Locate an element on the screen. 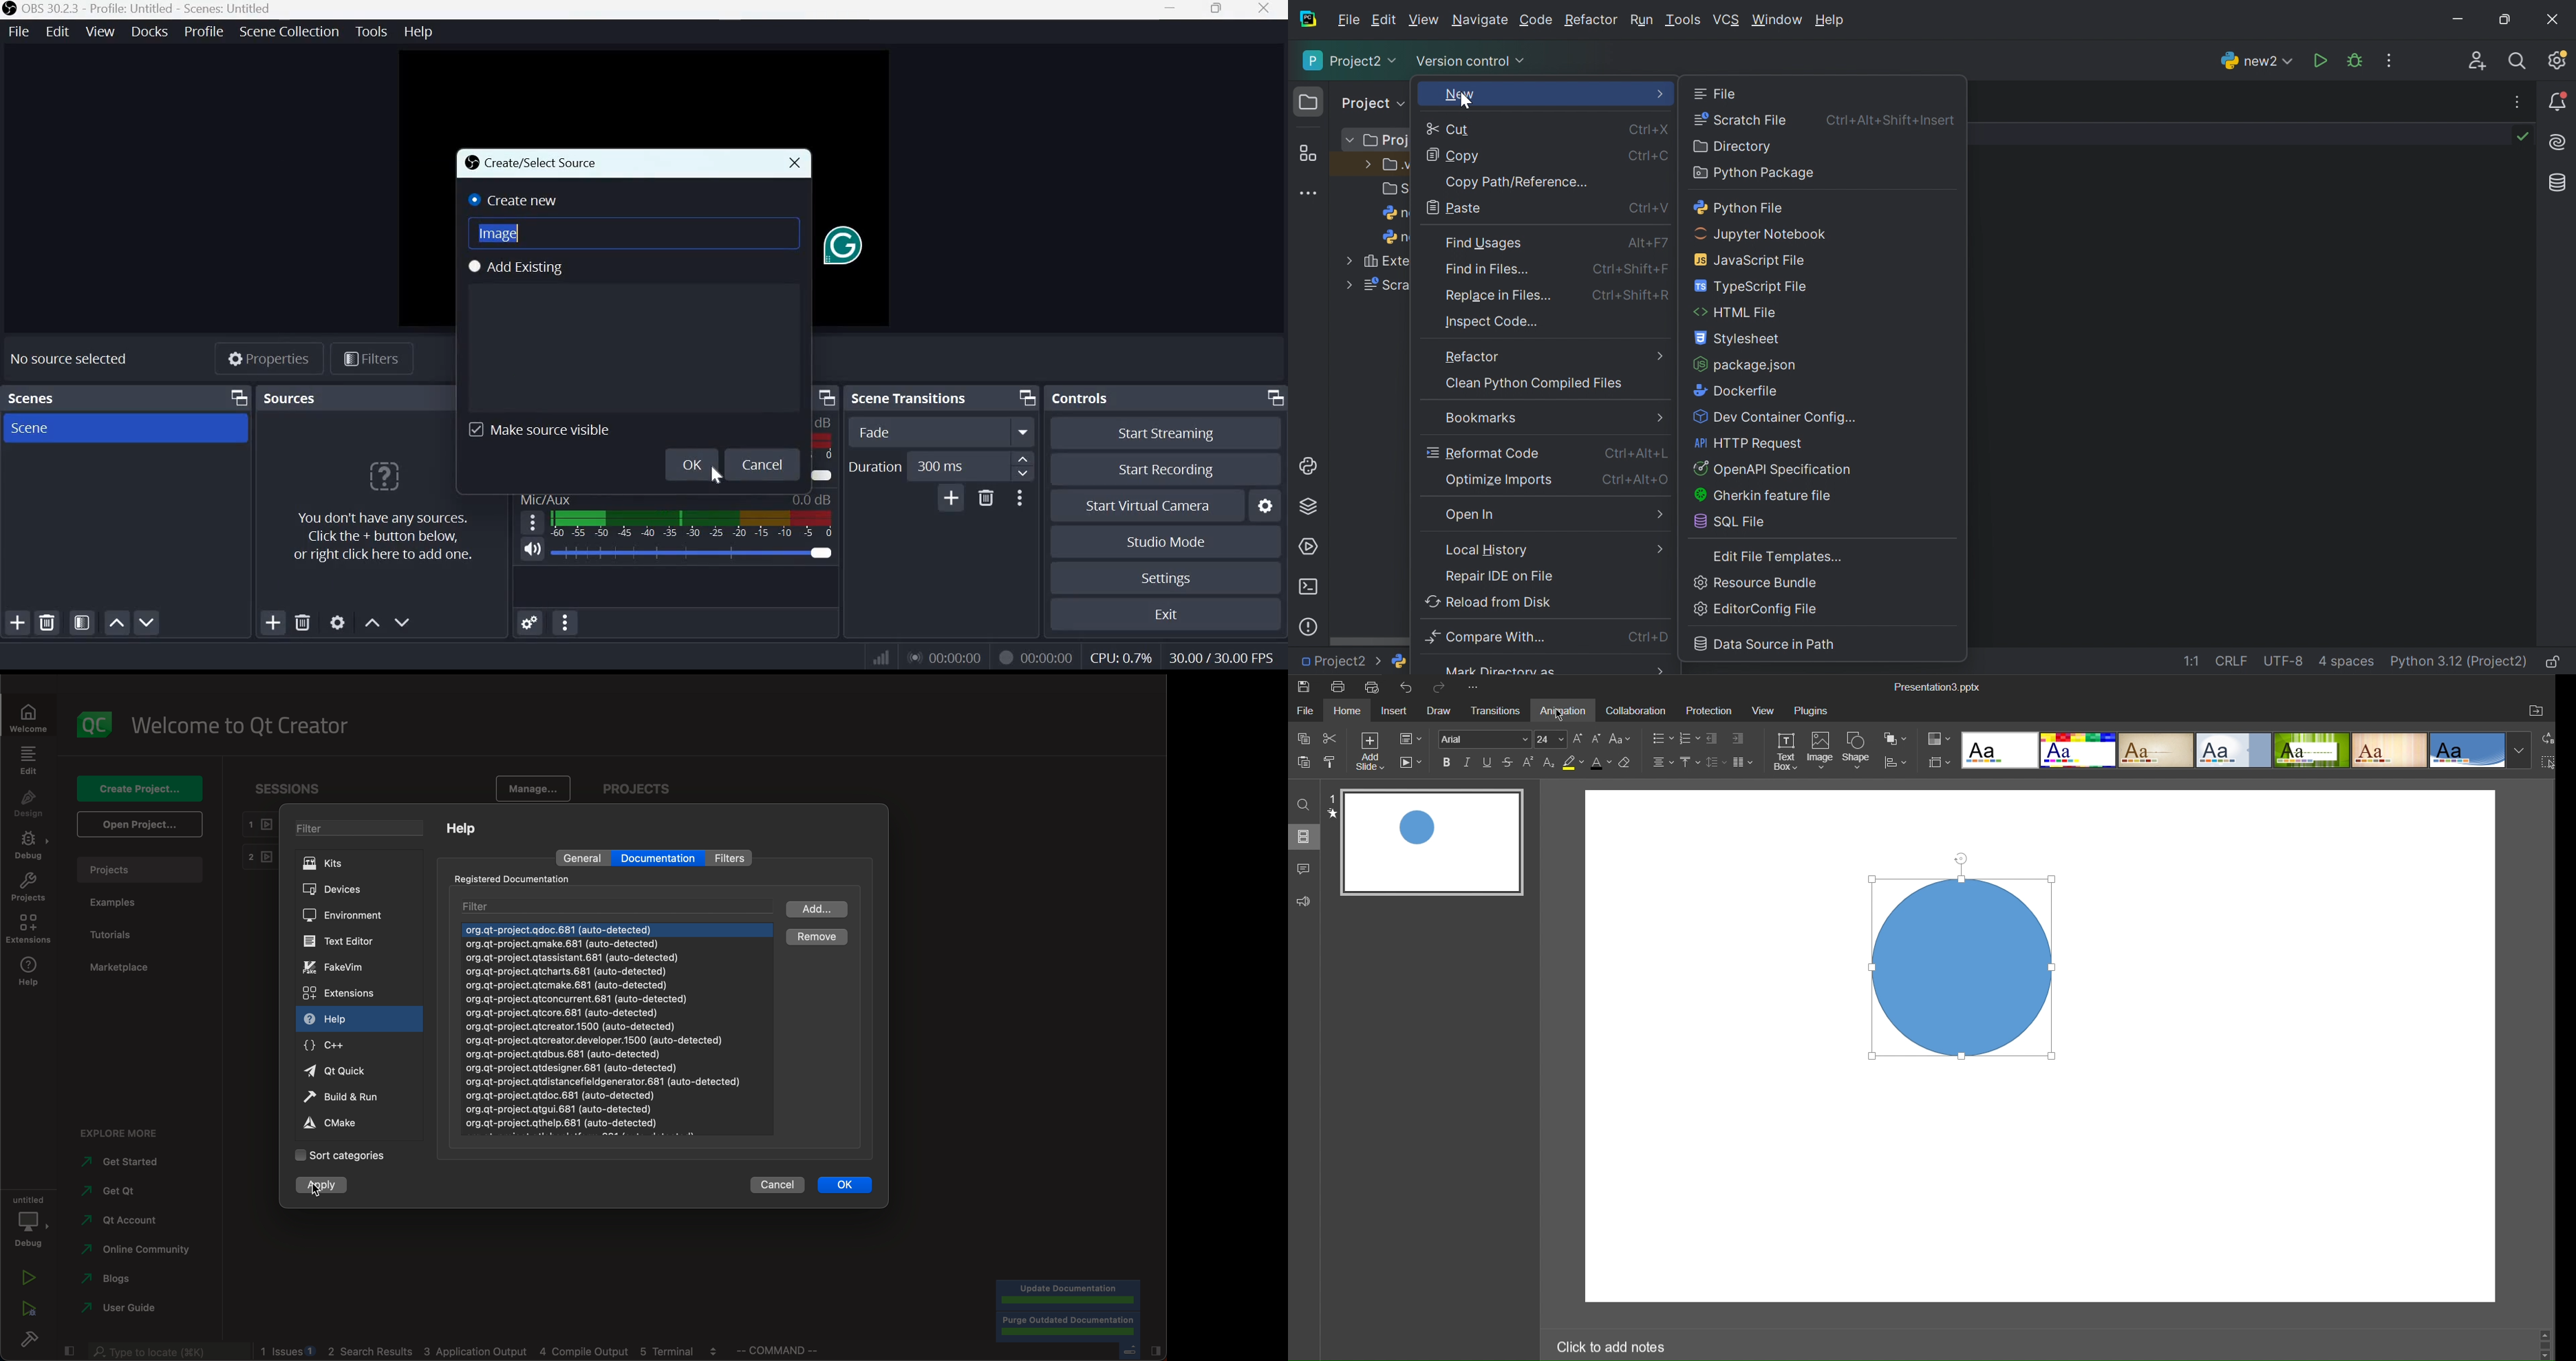  Templates is located at coordinates (2246, 750).